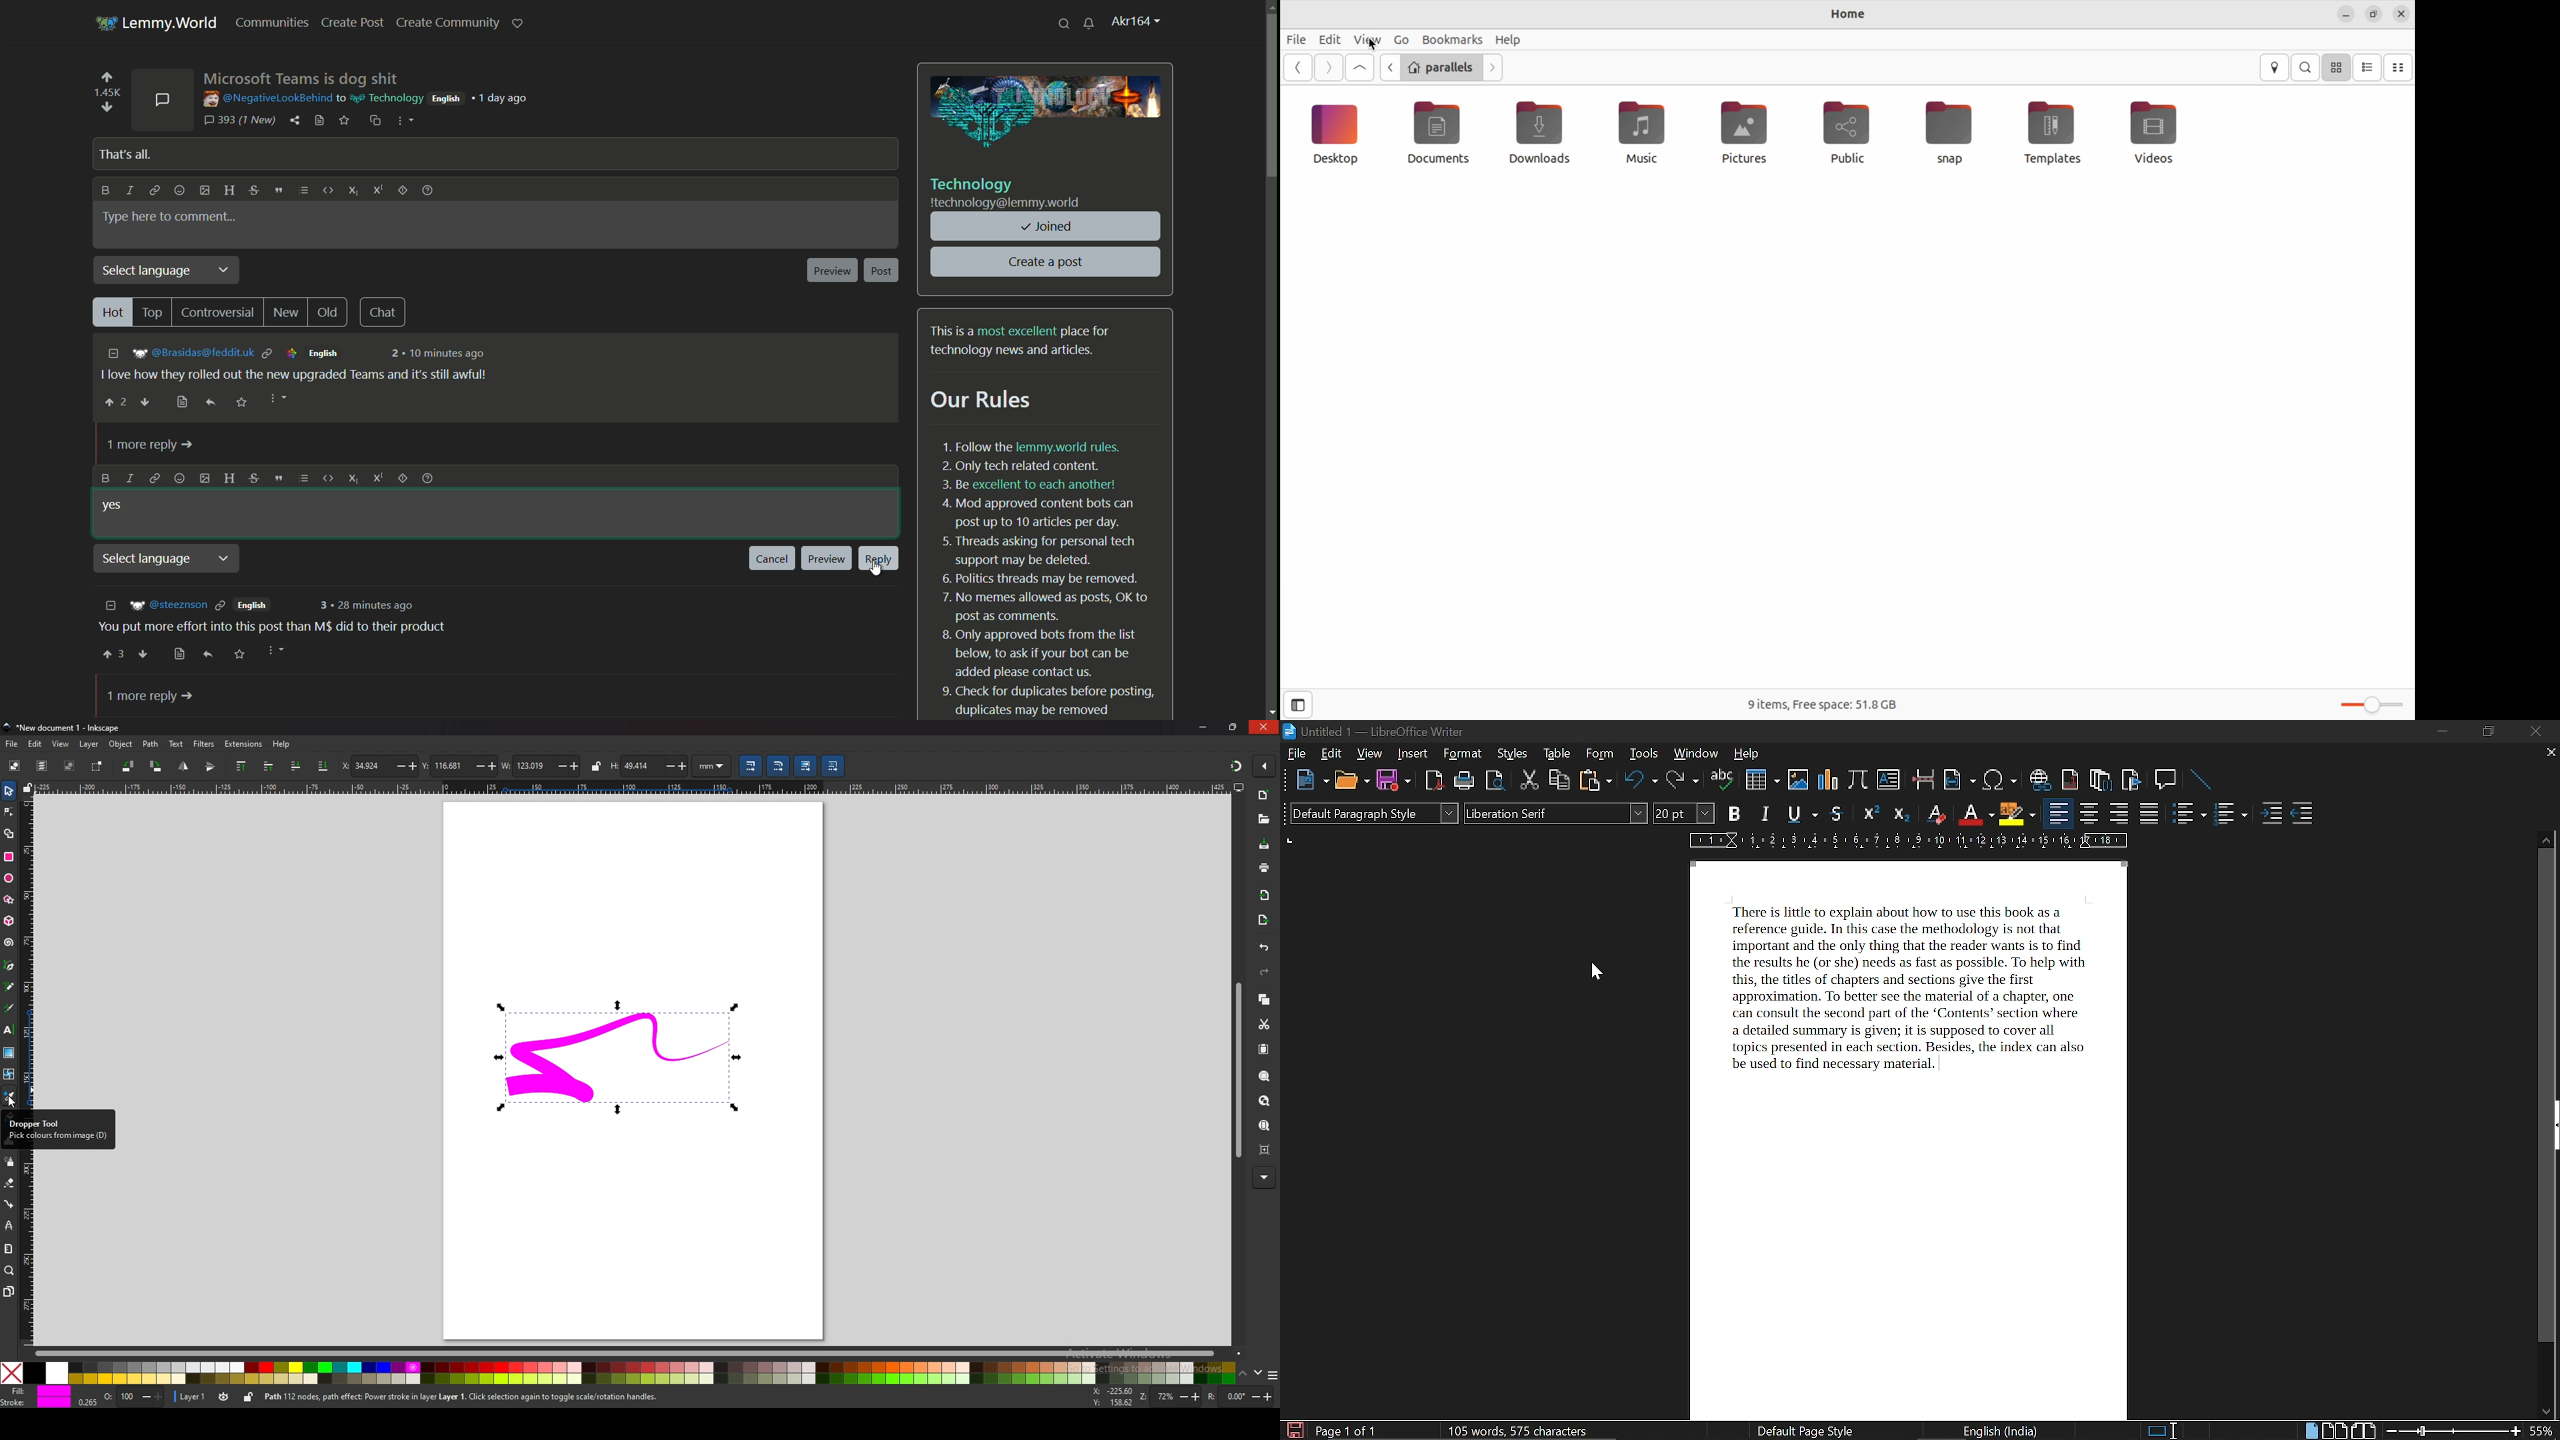 The width and height of the screenshot is (2576, 1456). What do you see at coordinates (280, 627) in the screenshot?
I see `comment-2` at bounding box center [280, 627].